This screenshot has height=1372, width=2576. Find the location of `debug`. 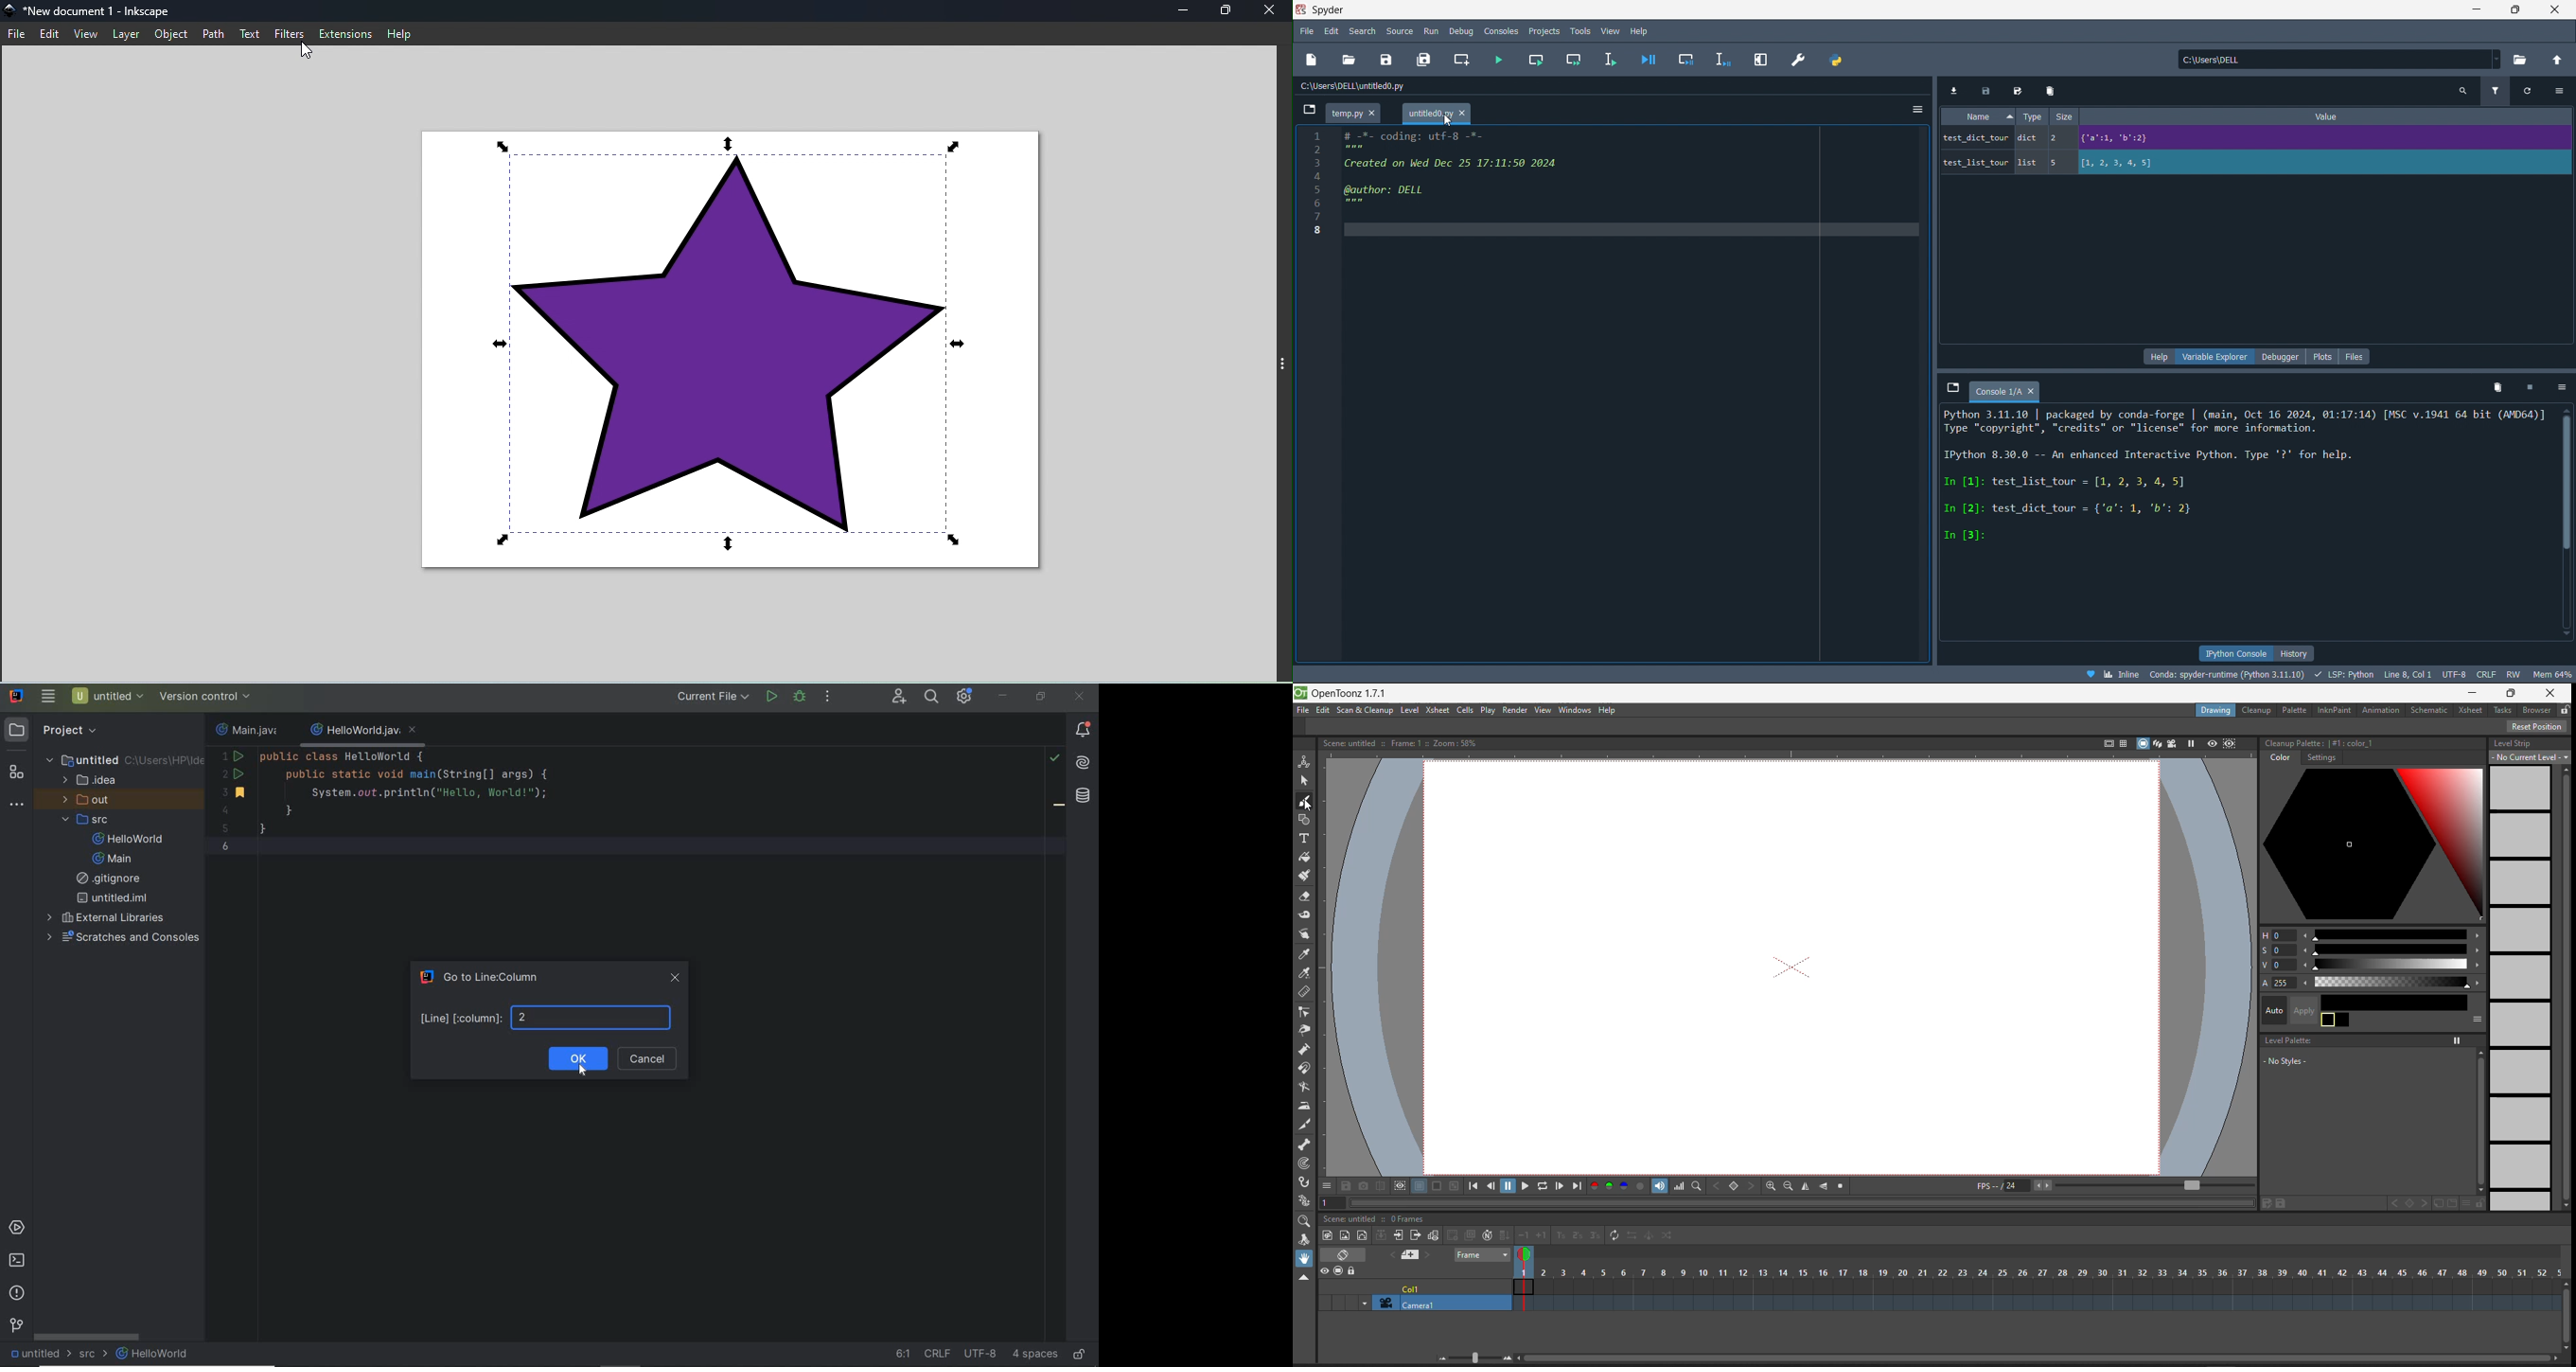

debug is located at coordinates (1462, 31).